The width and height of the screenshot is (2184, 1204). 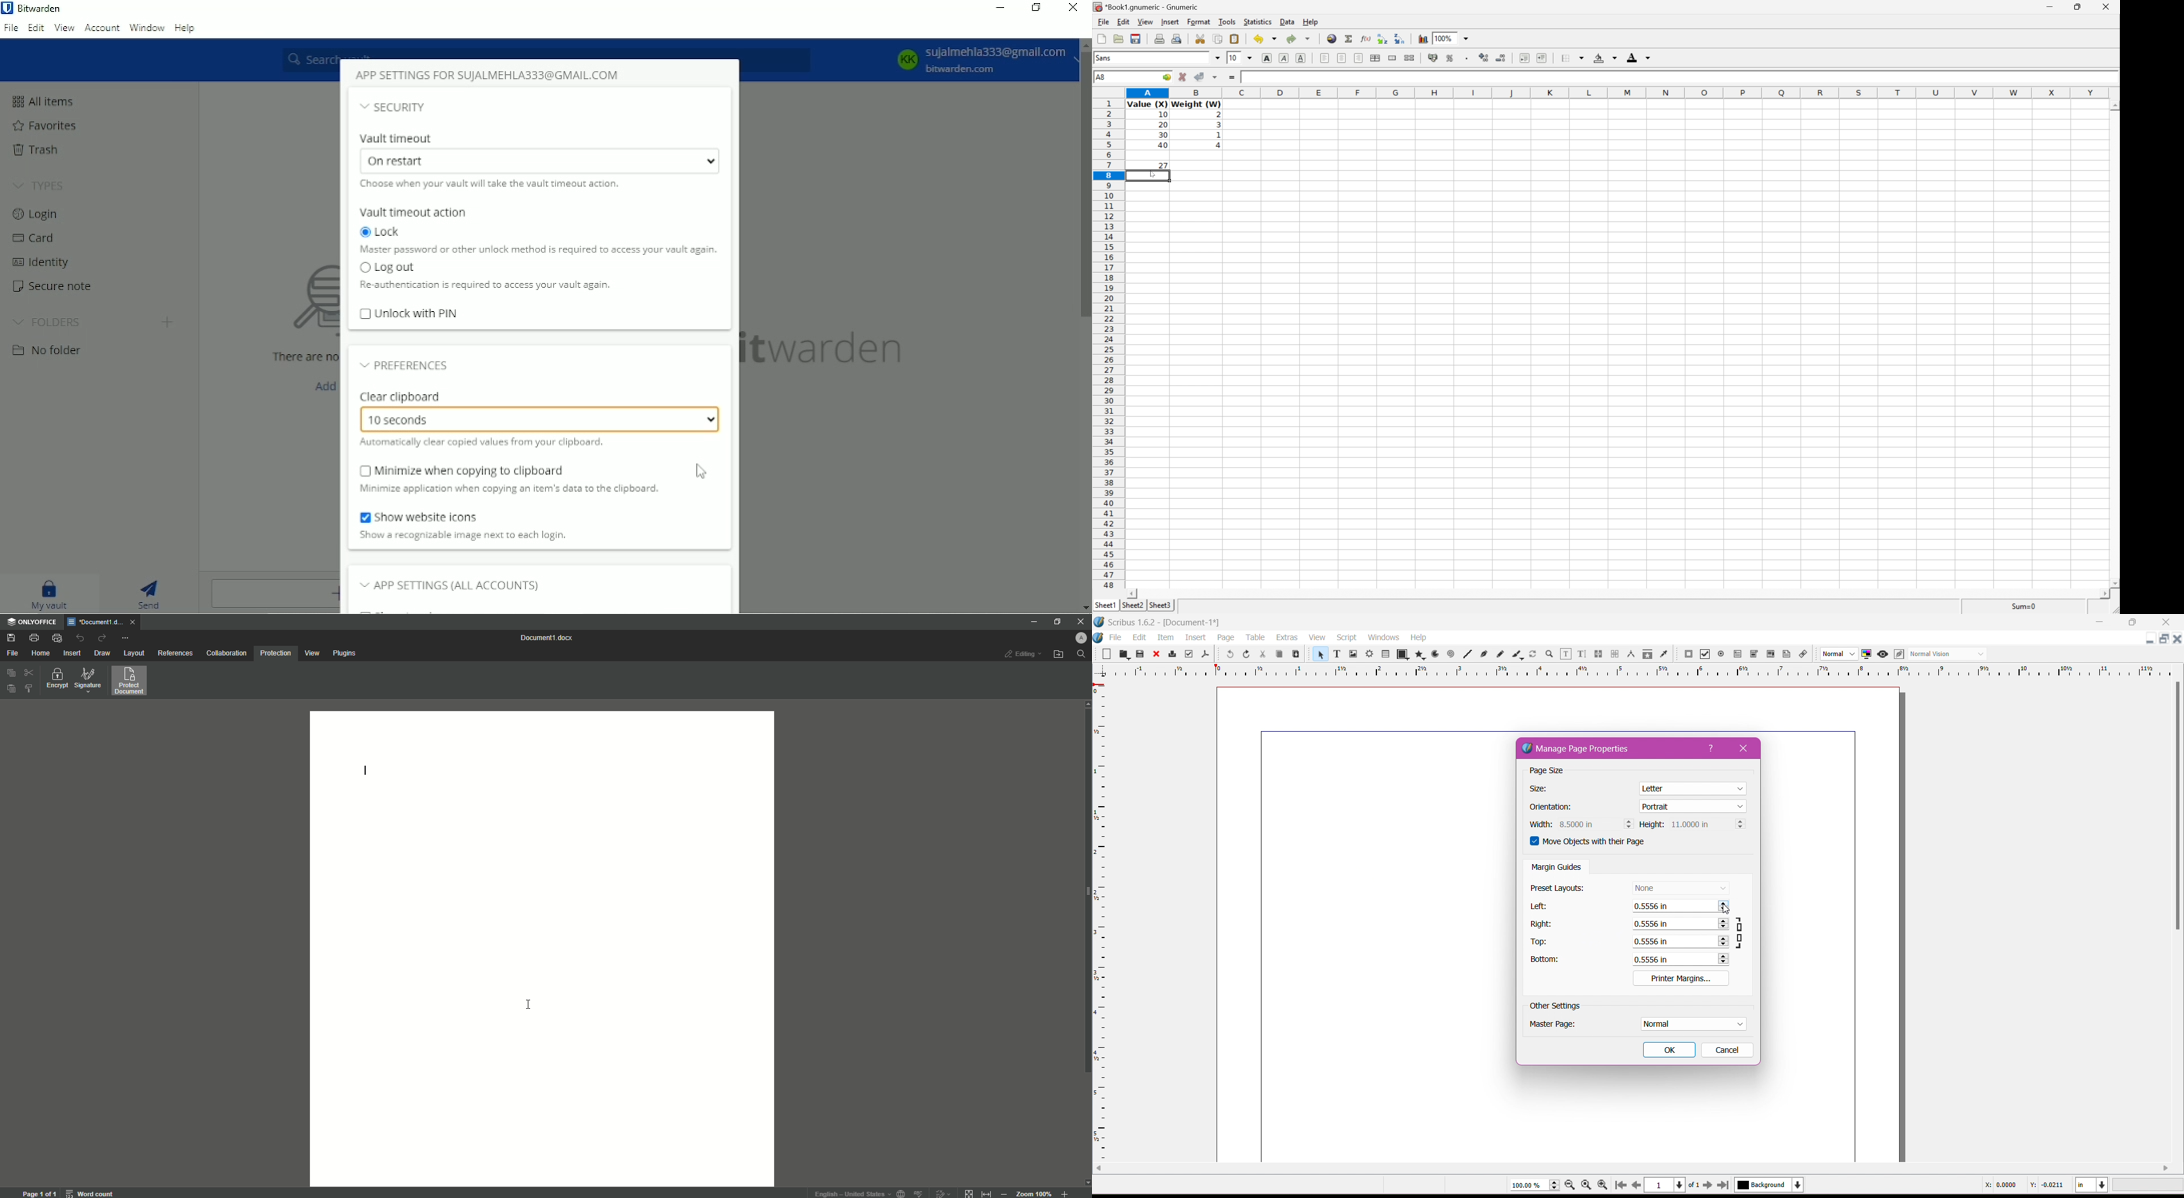 I want to click on Margin Guides, so click(x=1557, y=868).